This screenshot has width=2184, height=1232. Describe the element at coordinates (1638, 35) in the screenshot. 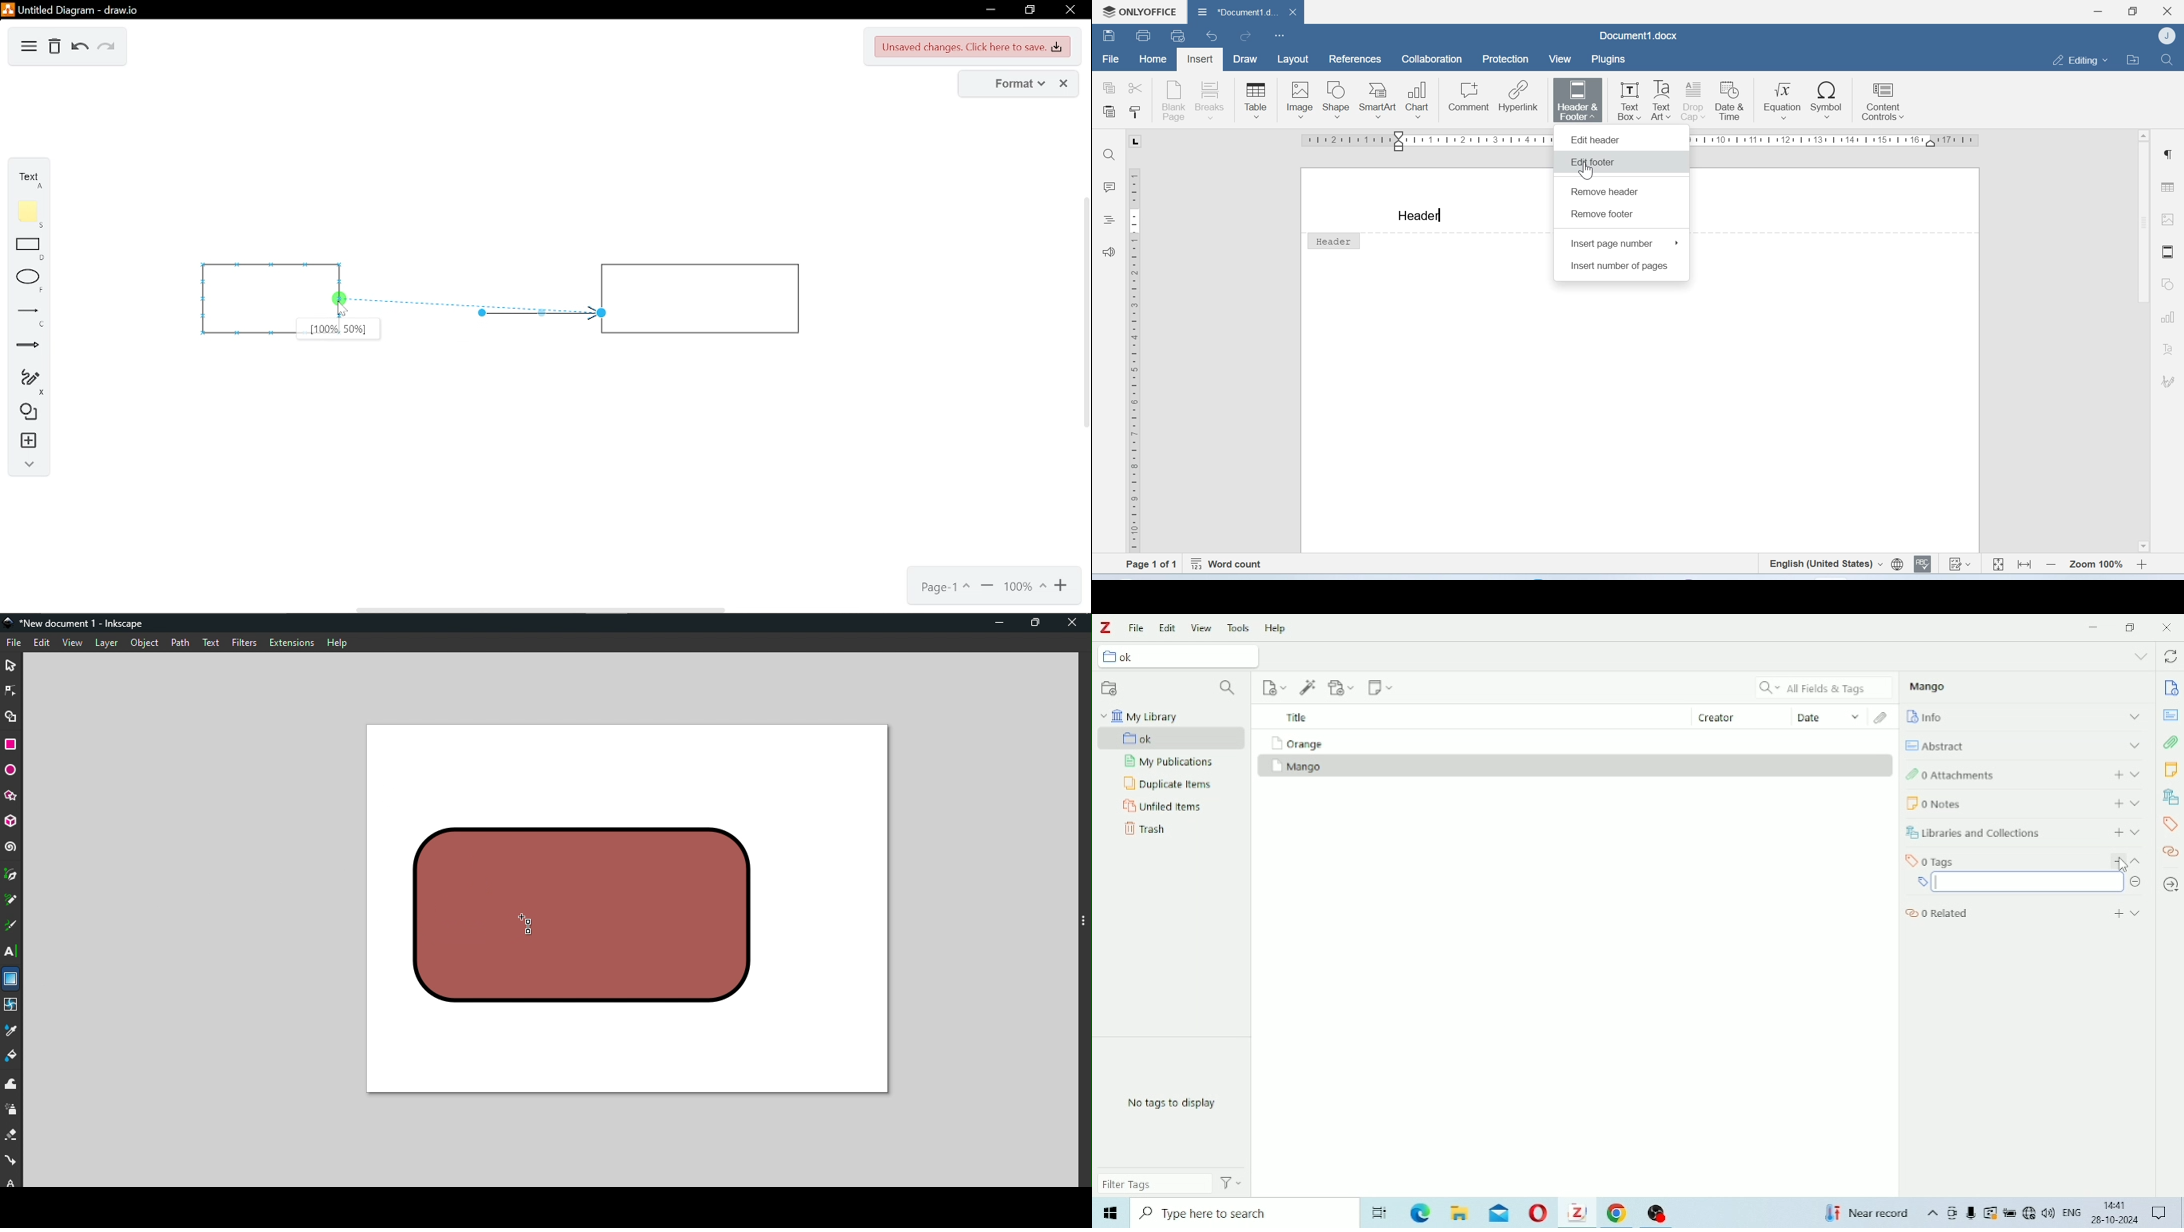

I see `Document1.docx` at that location.